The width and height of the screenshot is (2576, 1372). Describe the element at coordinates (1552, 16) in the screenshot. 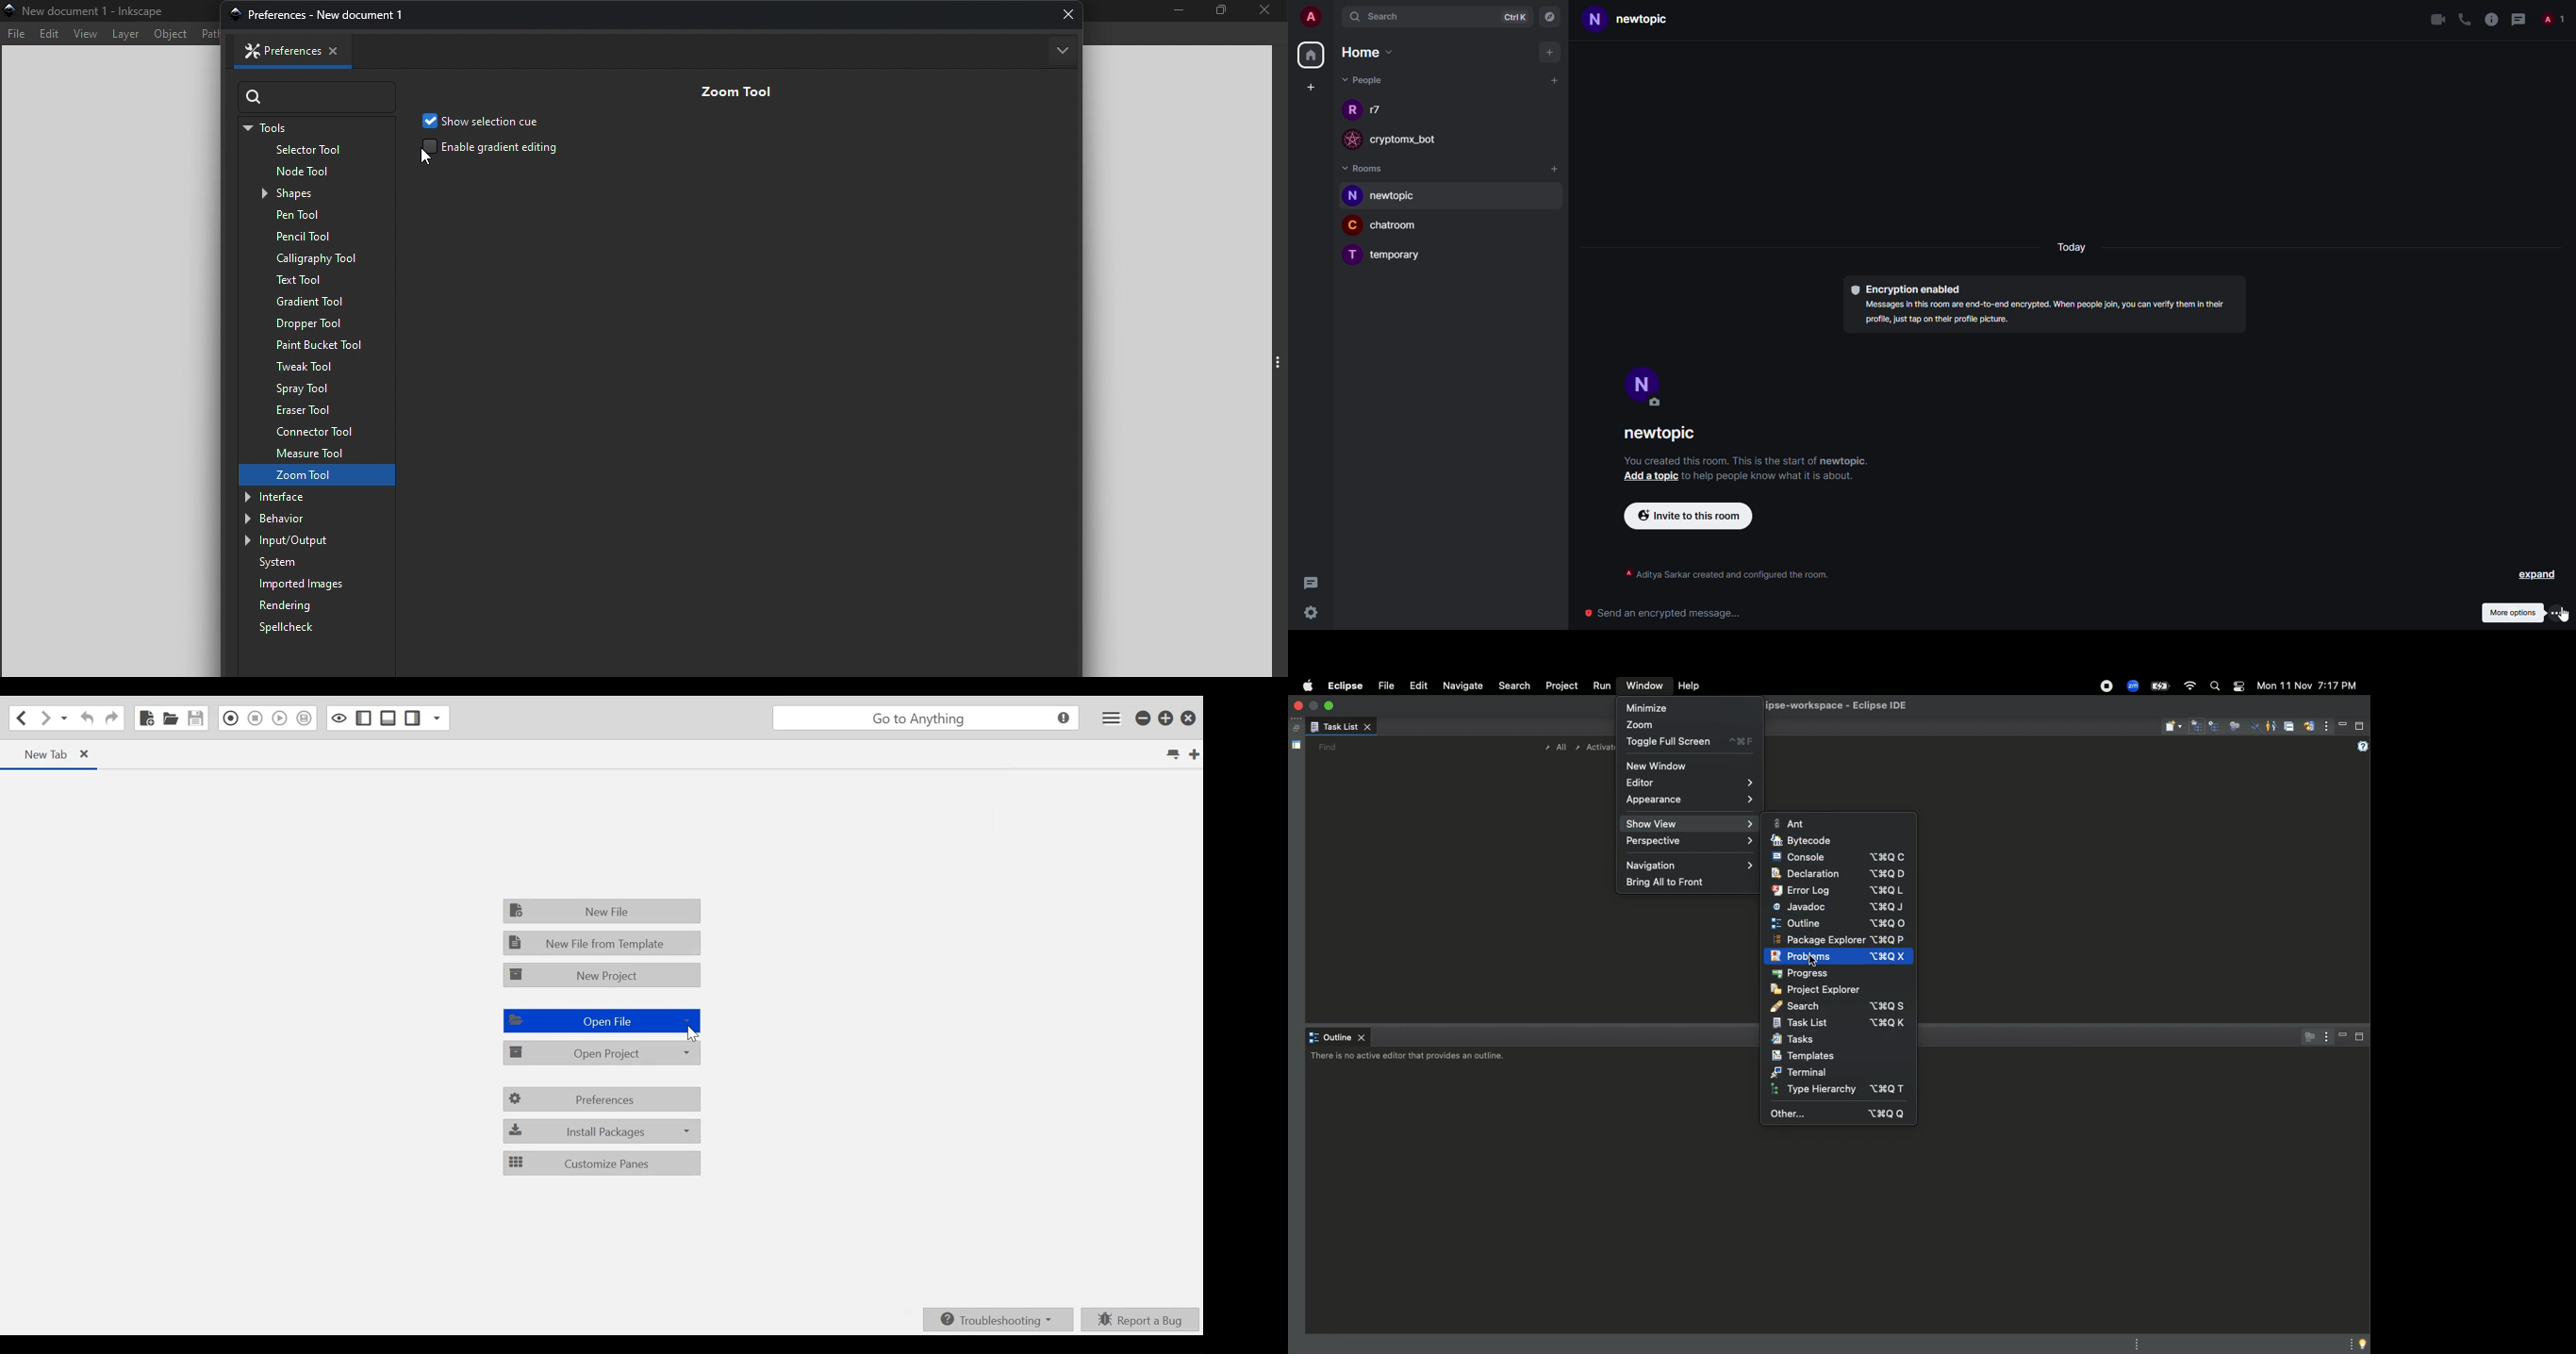

I see `navigator` at that location.